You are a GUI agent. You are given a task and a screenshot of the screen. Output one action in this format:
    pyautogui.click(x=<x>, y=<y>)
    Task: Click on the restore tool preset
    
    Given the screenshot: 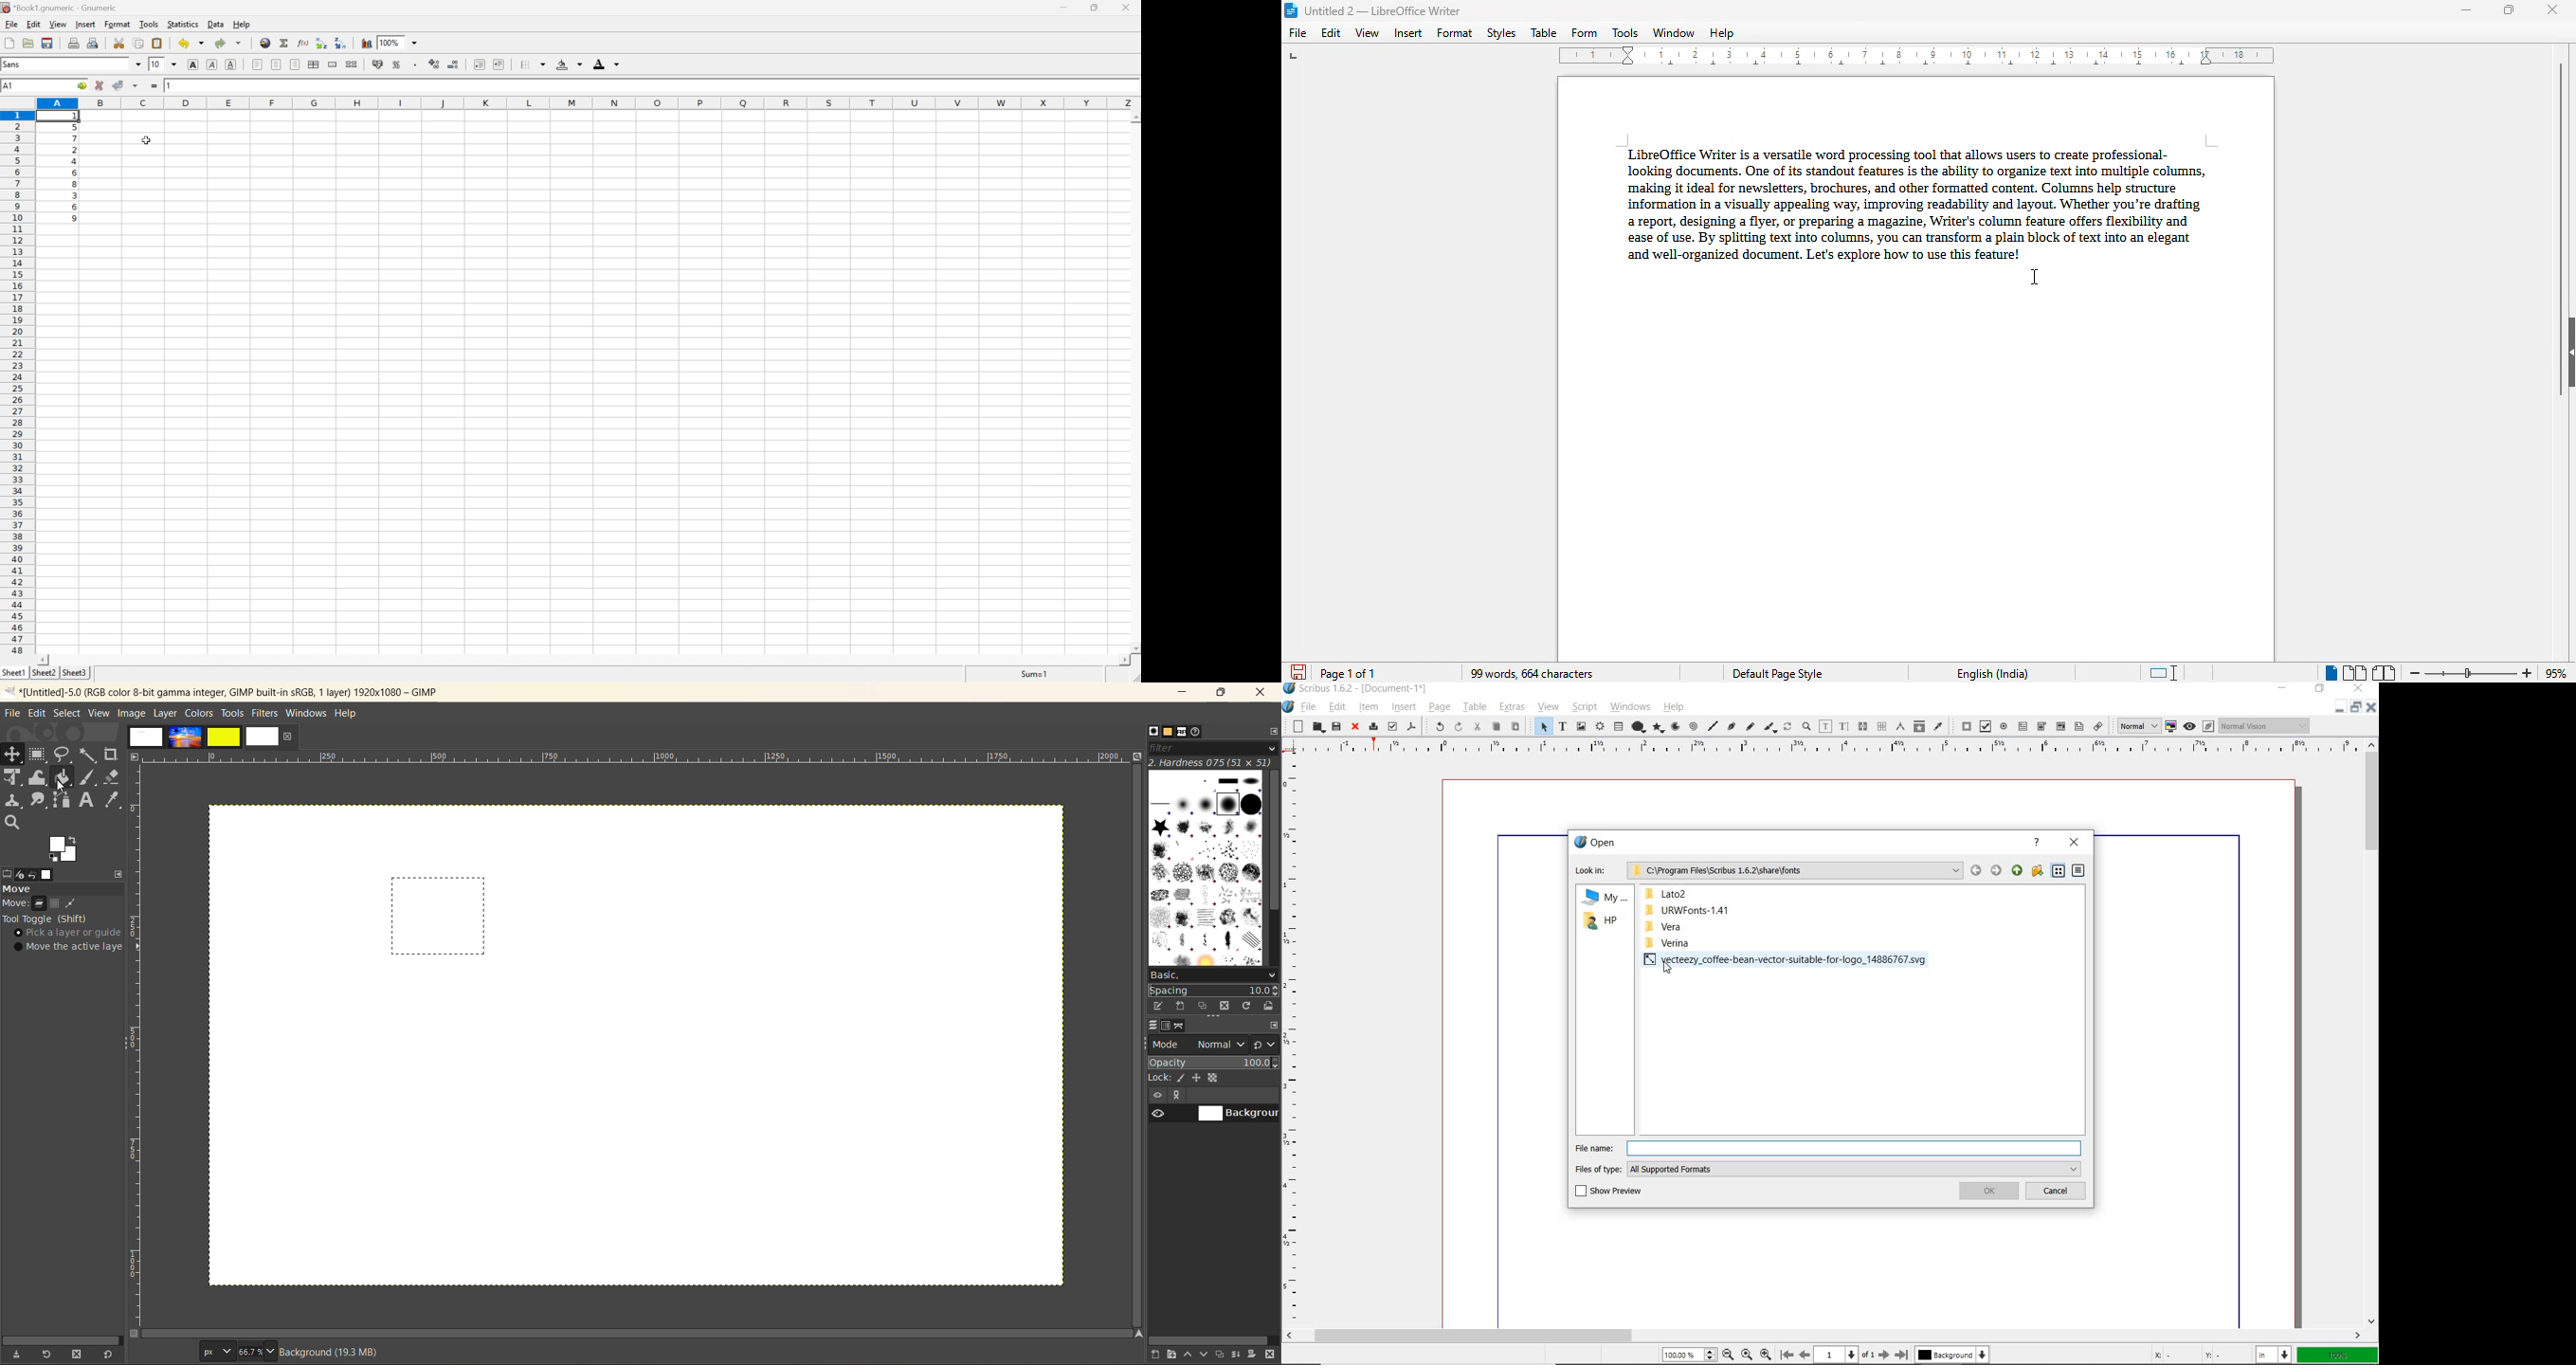 What is the action you would take?
    pyautogui.click(x=48, y=1355)
    